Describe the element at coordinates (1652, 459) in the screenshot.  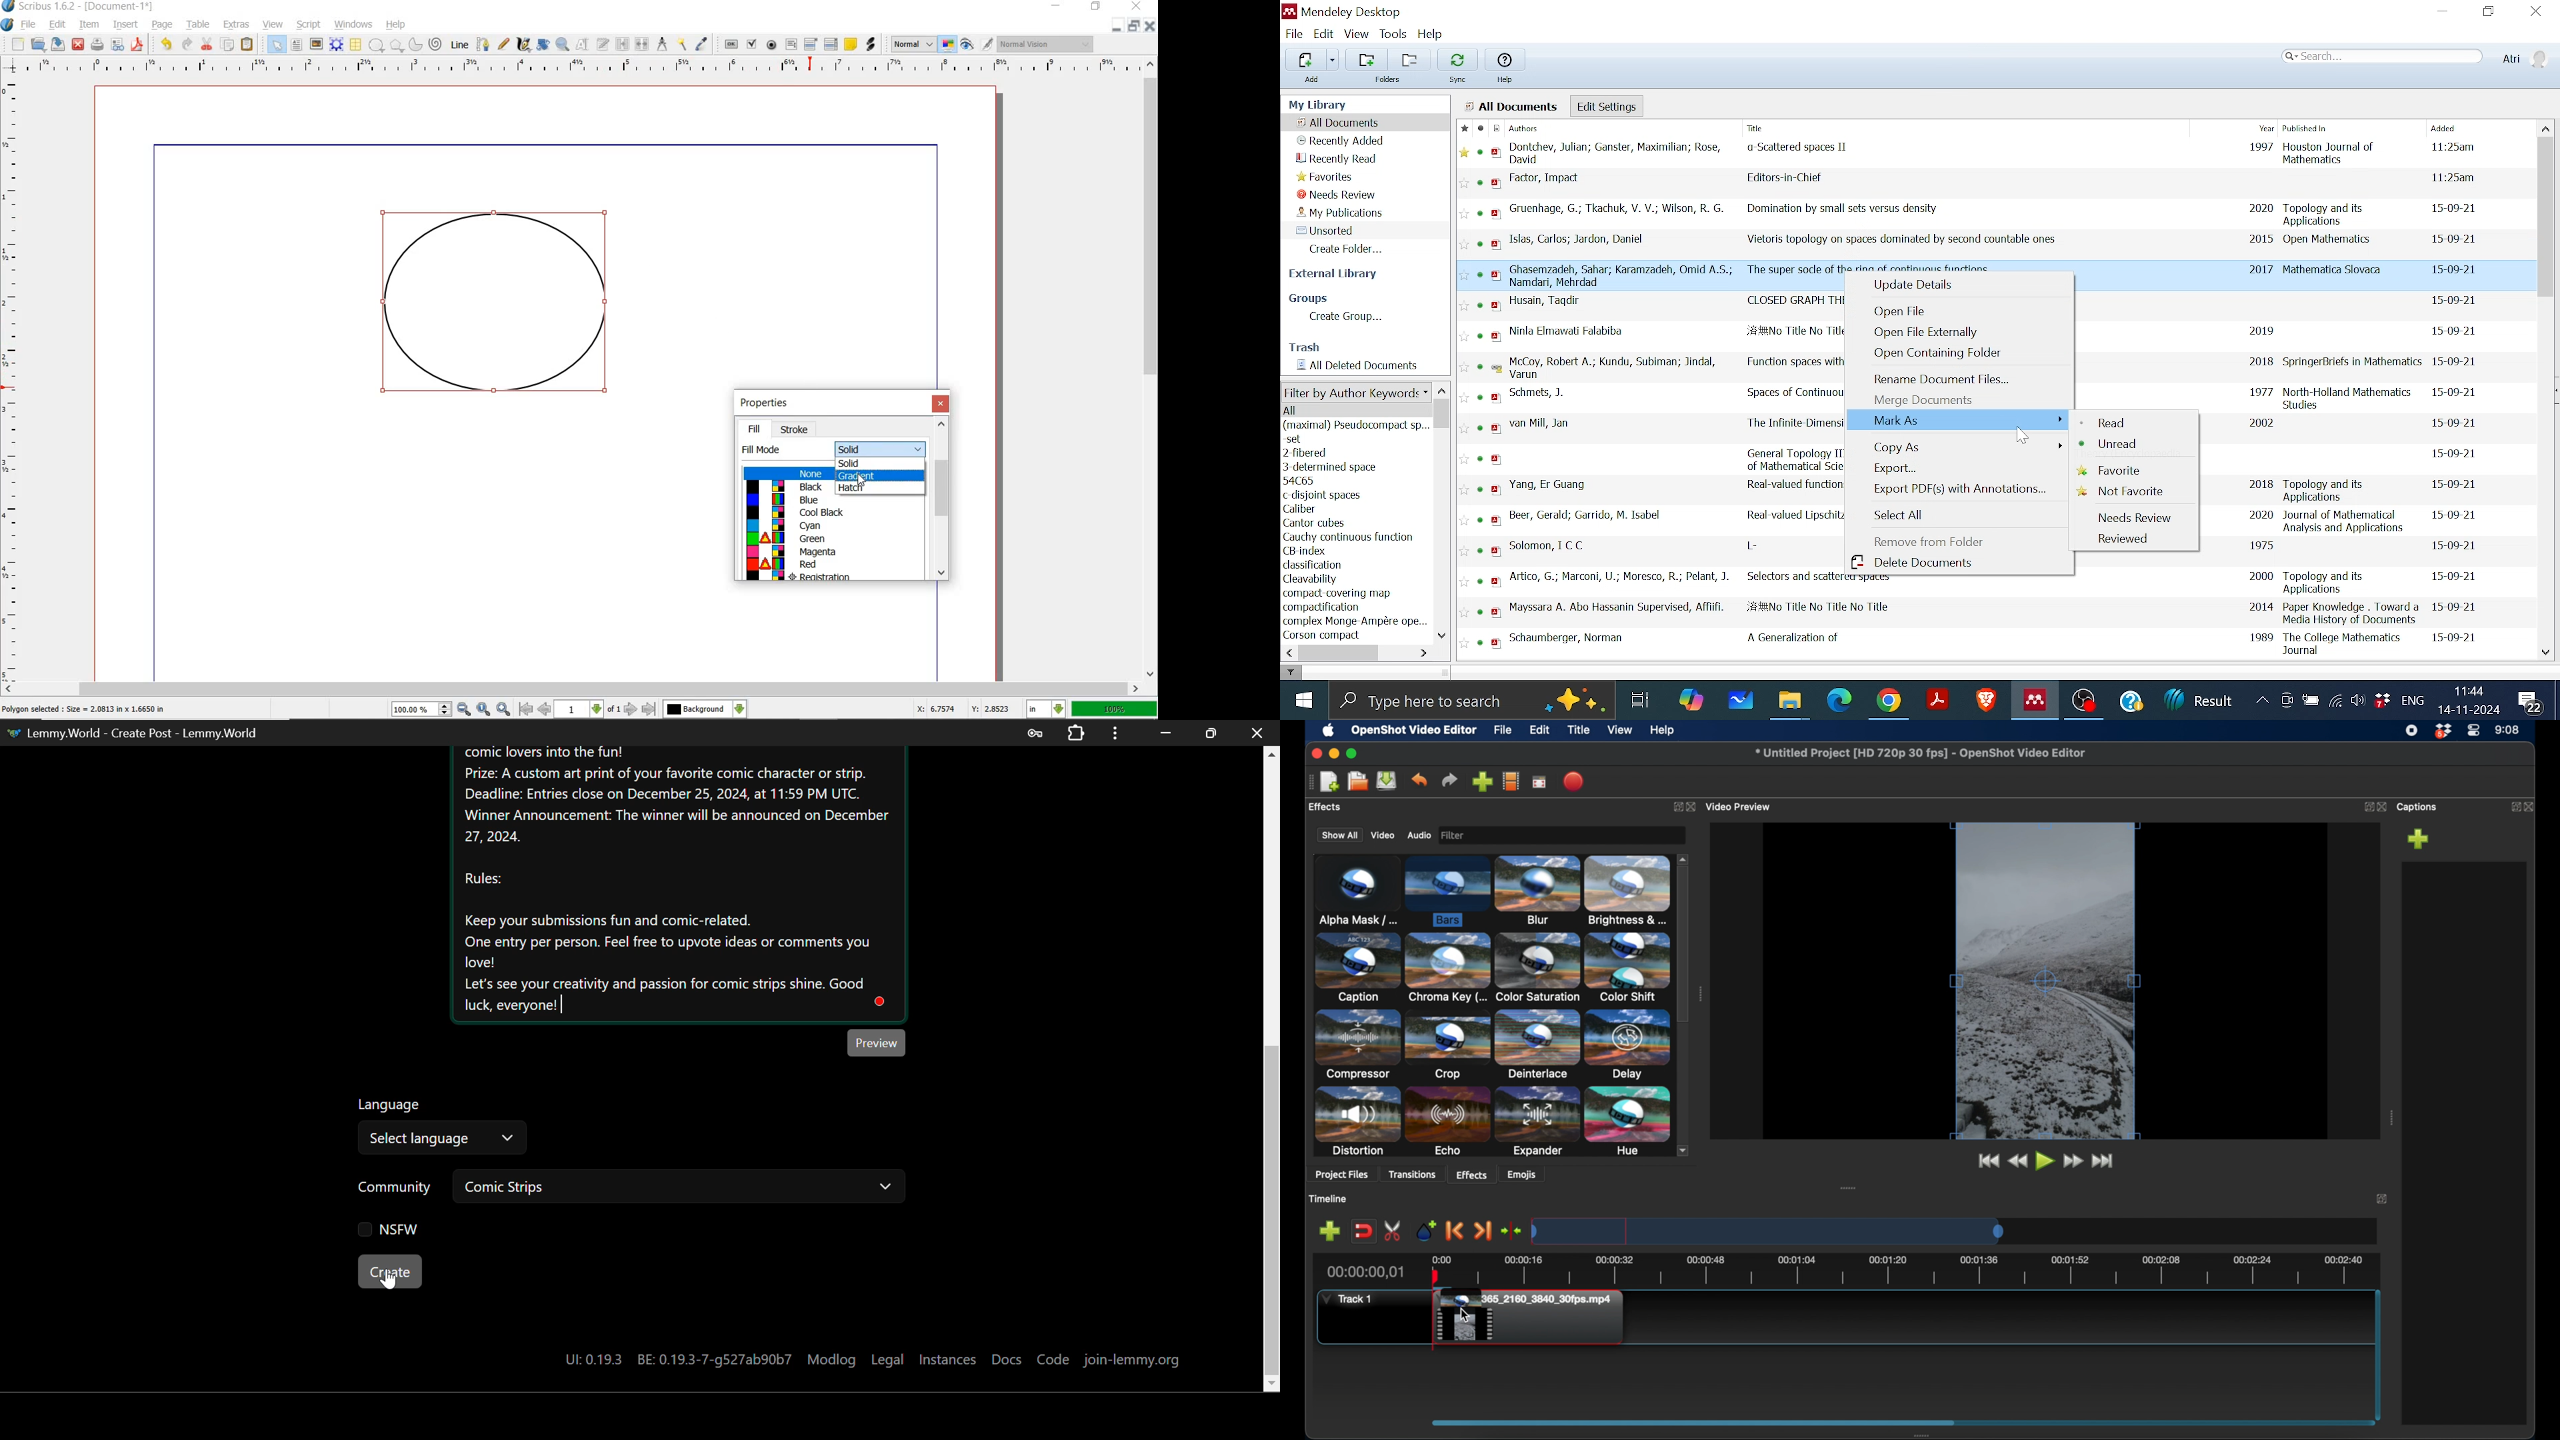
I see `General Topology III Paracompactness, Function Spaces, Descriptive Theory (Encyclopedia of Mathematical Sciences) ` at that location.